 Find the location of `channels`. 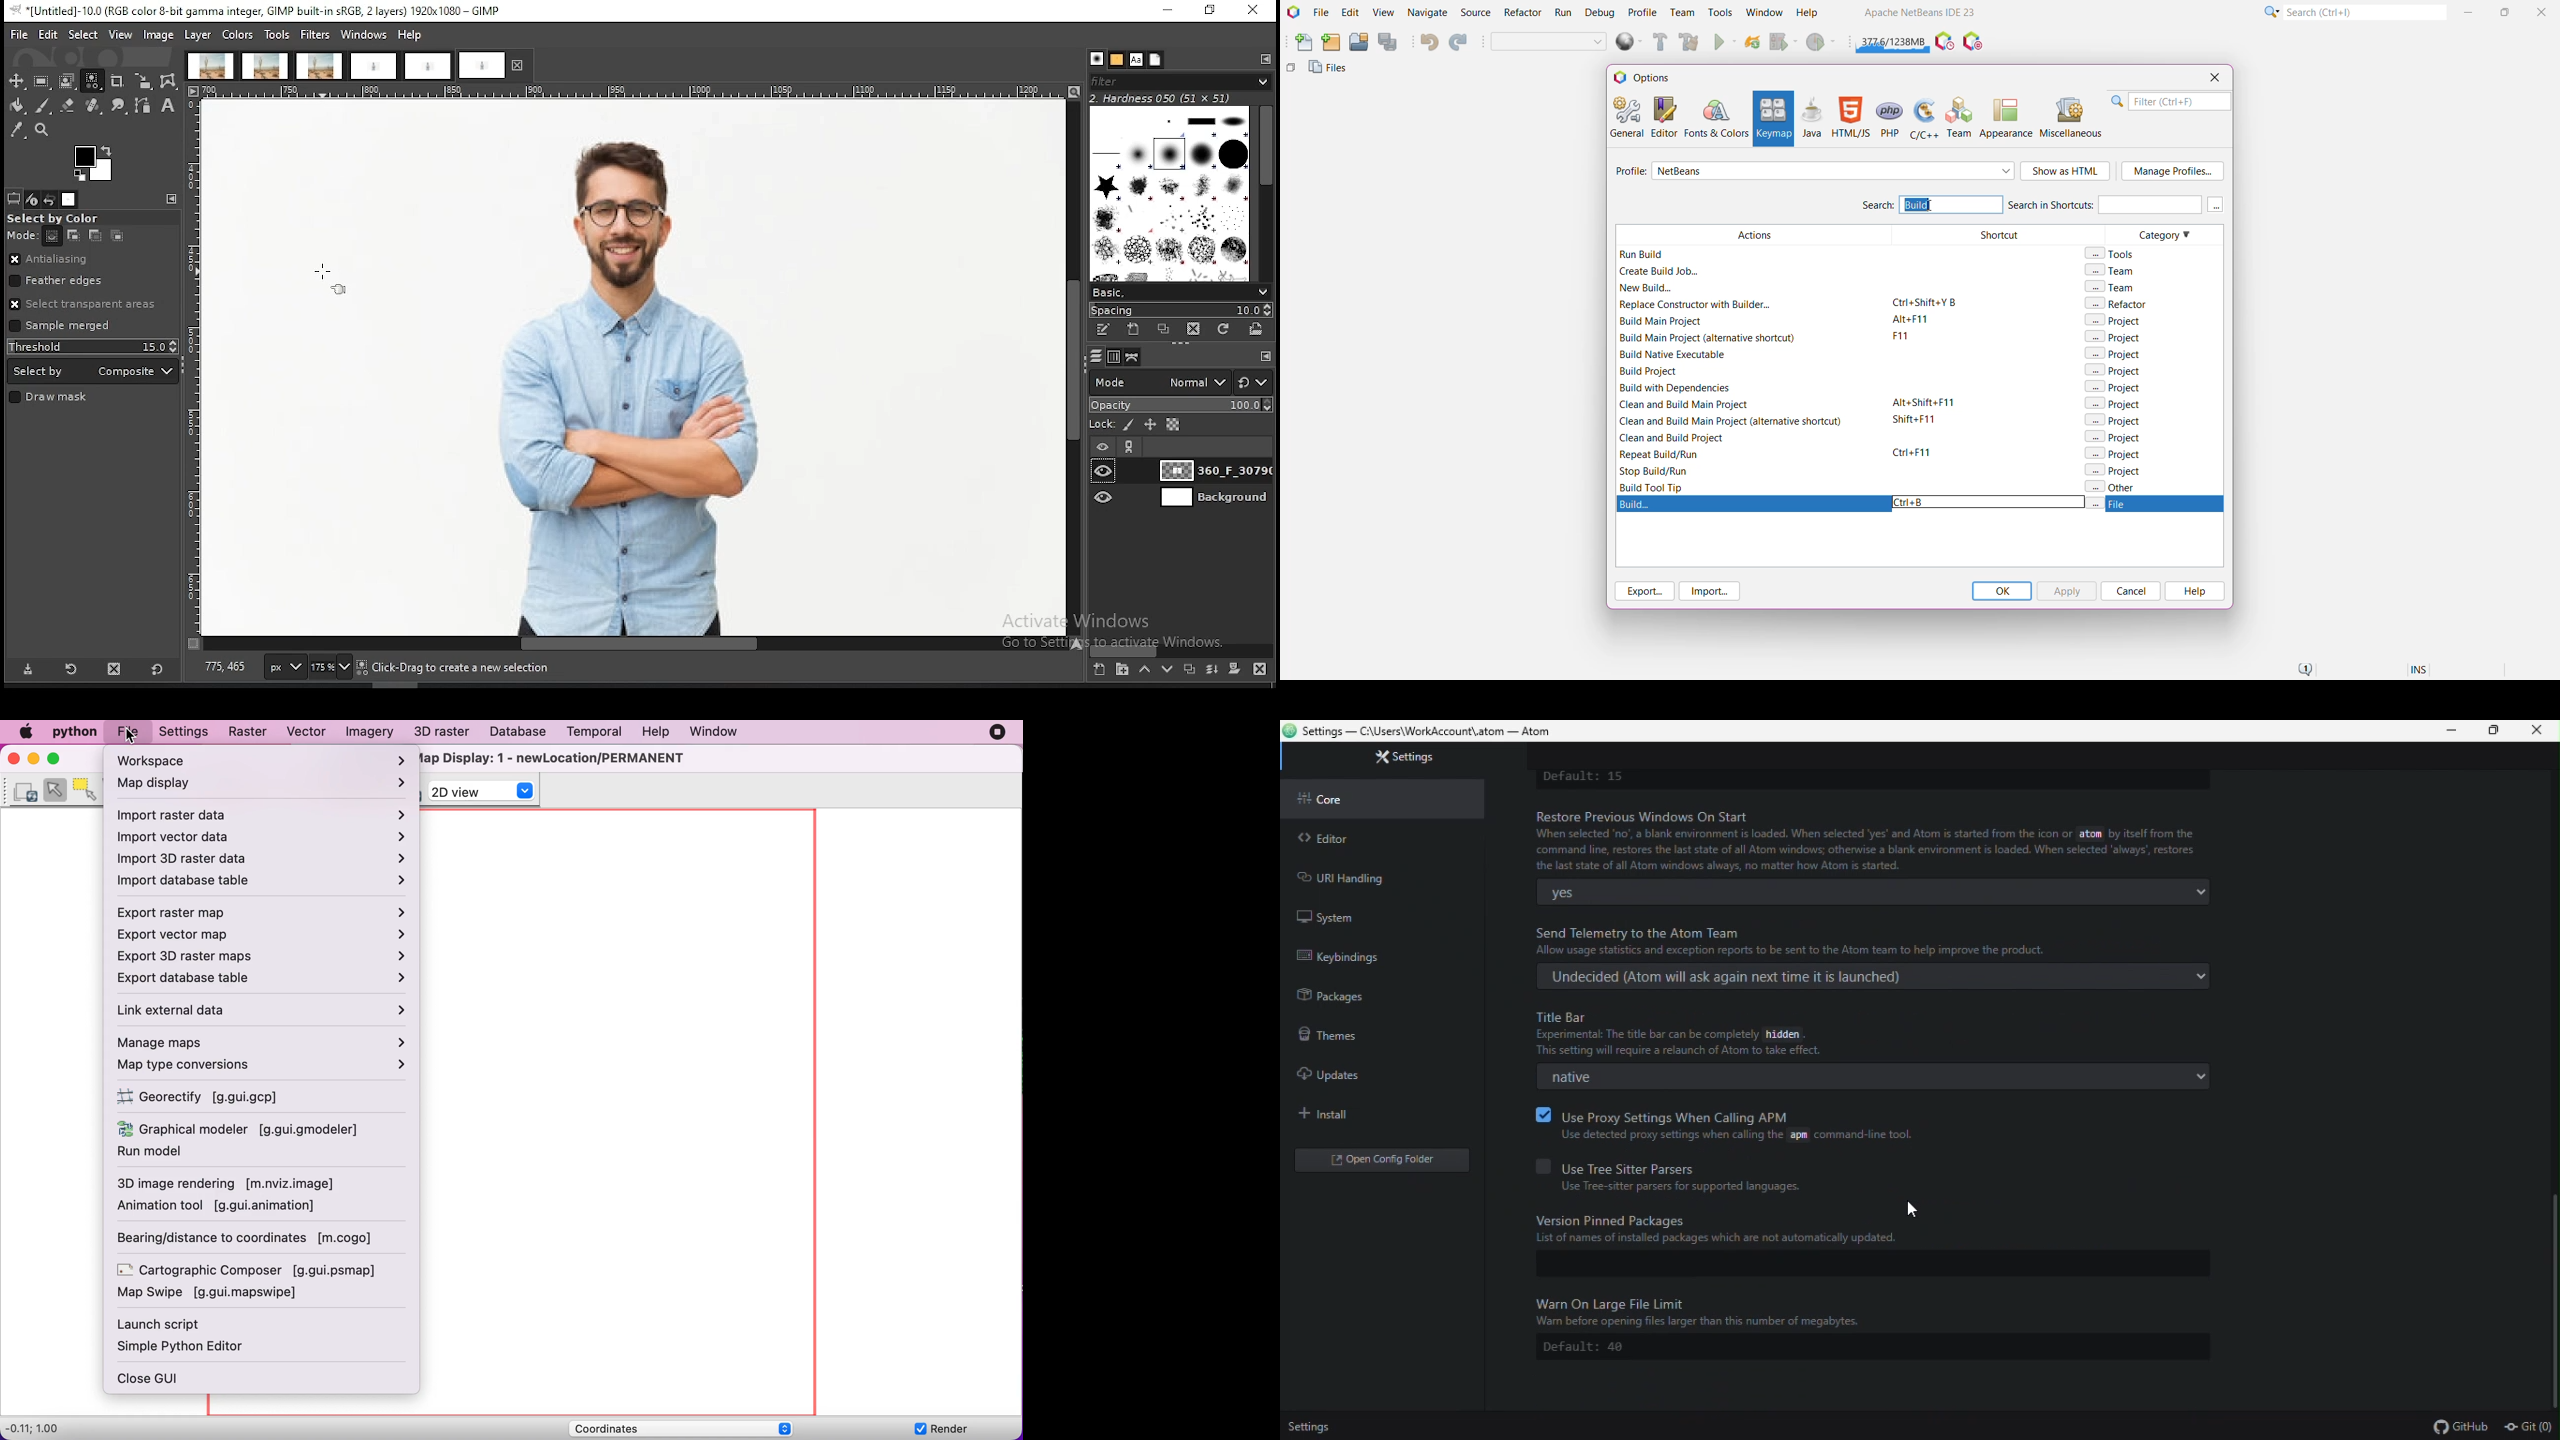

channels is located at coordinates (1116, 357).